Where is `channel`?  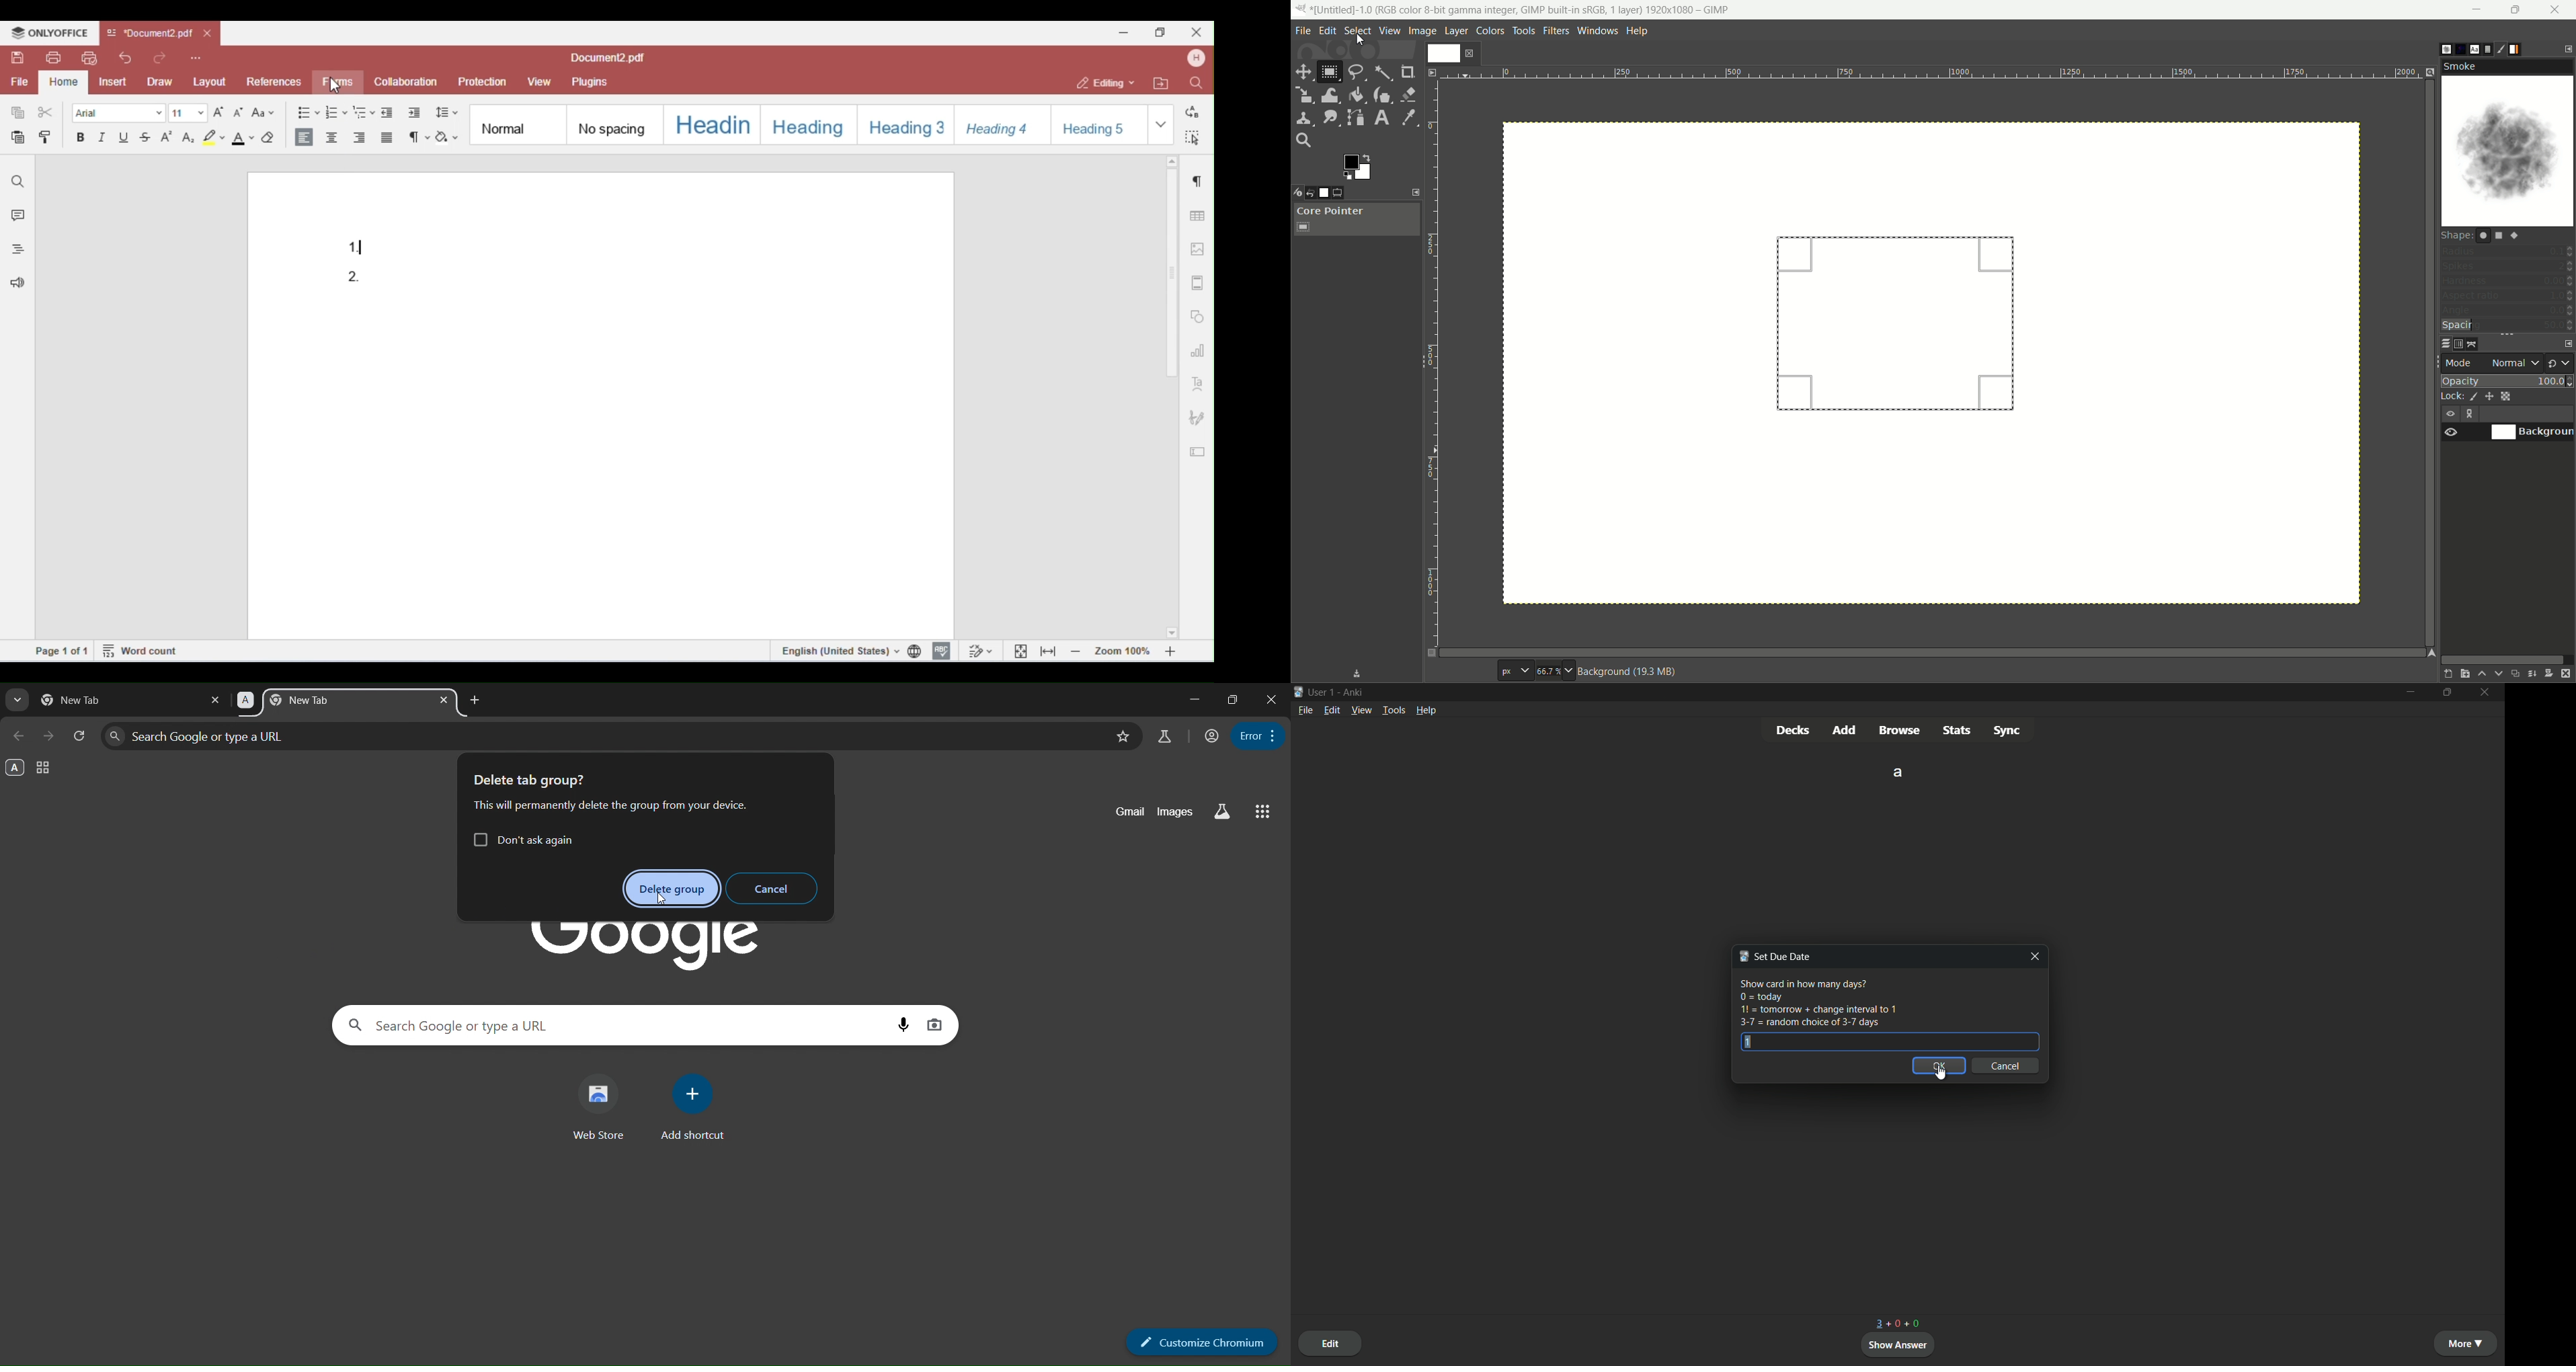 channel is located at coordinates (2462, 344).